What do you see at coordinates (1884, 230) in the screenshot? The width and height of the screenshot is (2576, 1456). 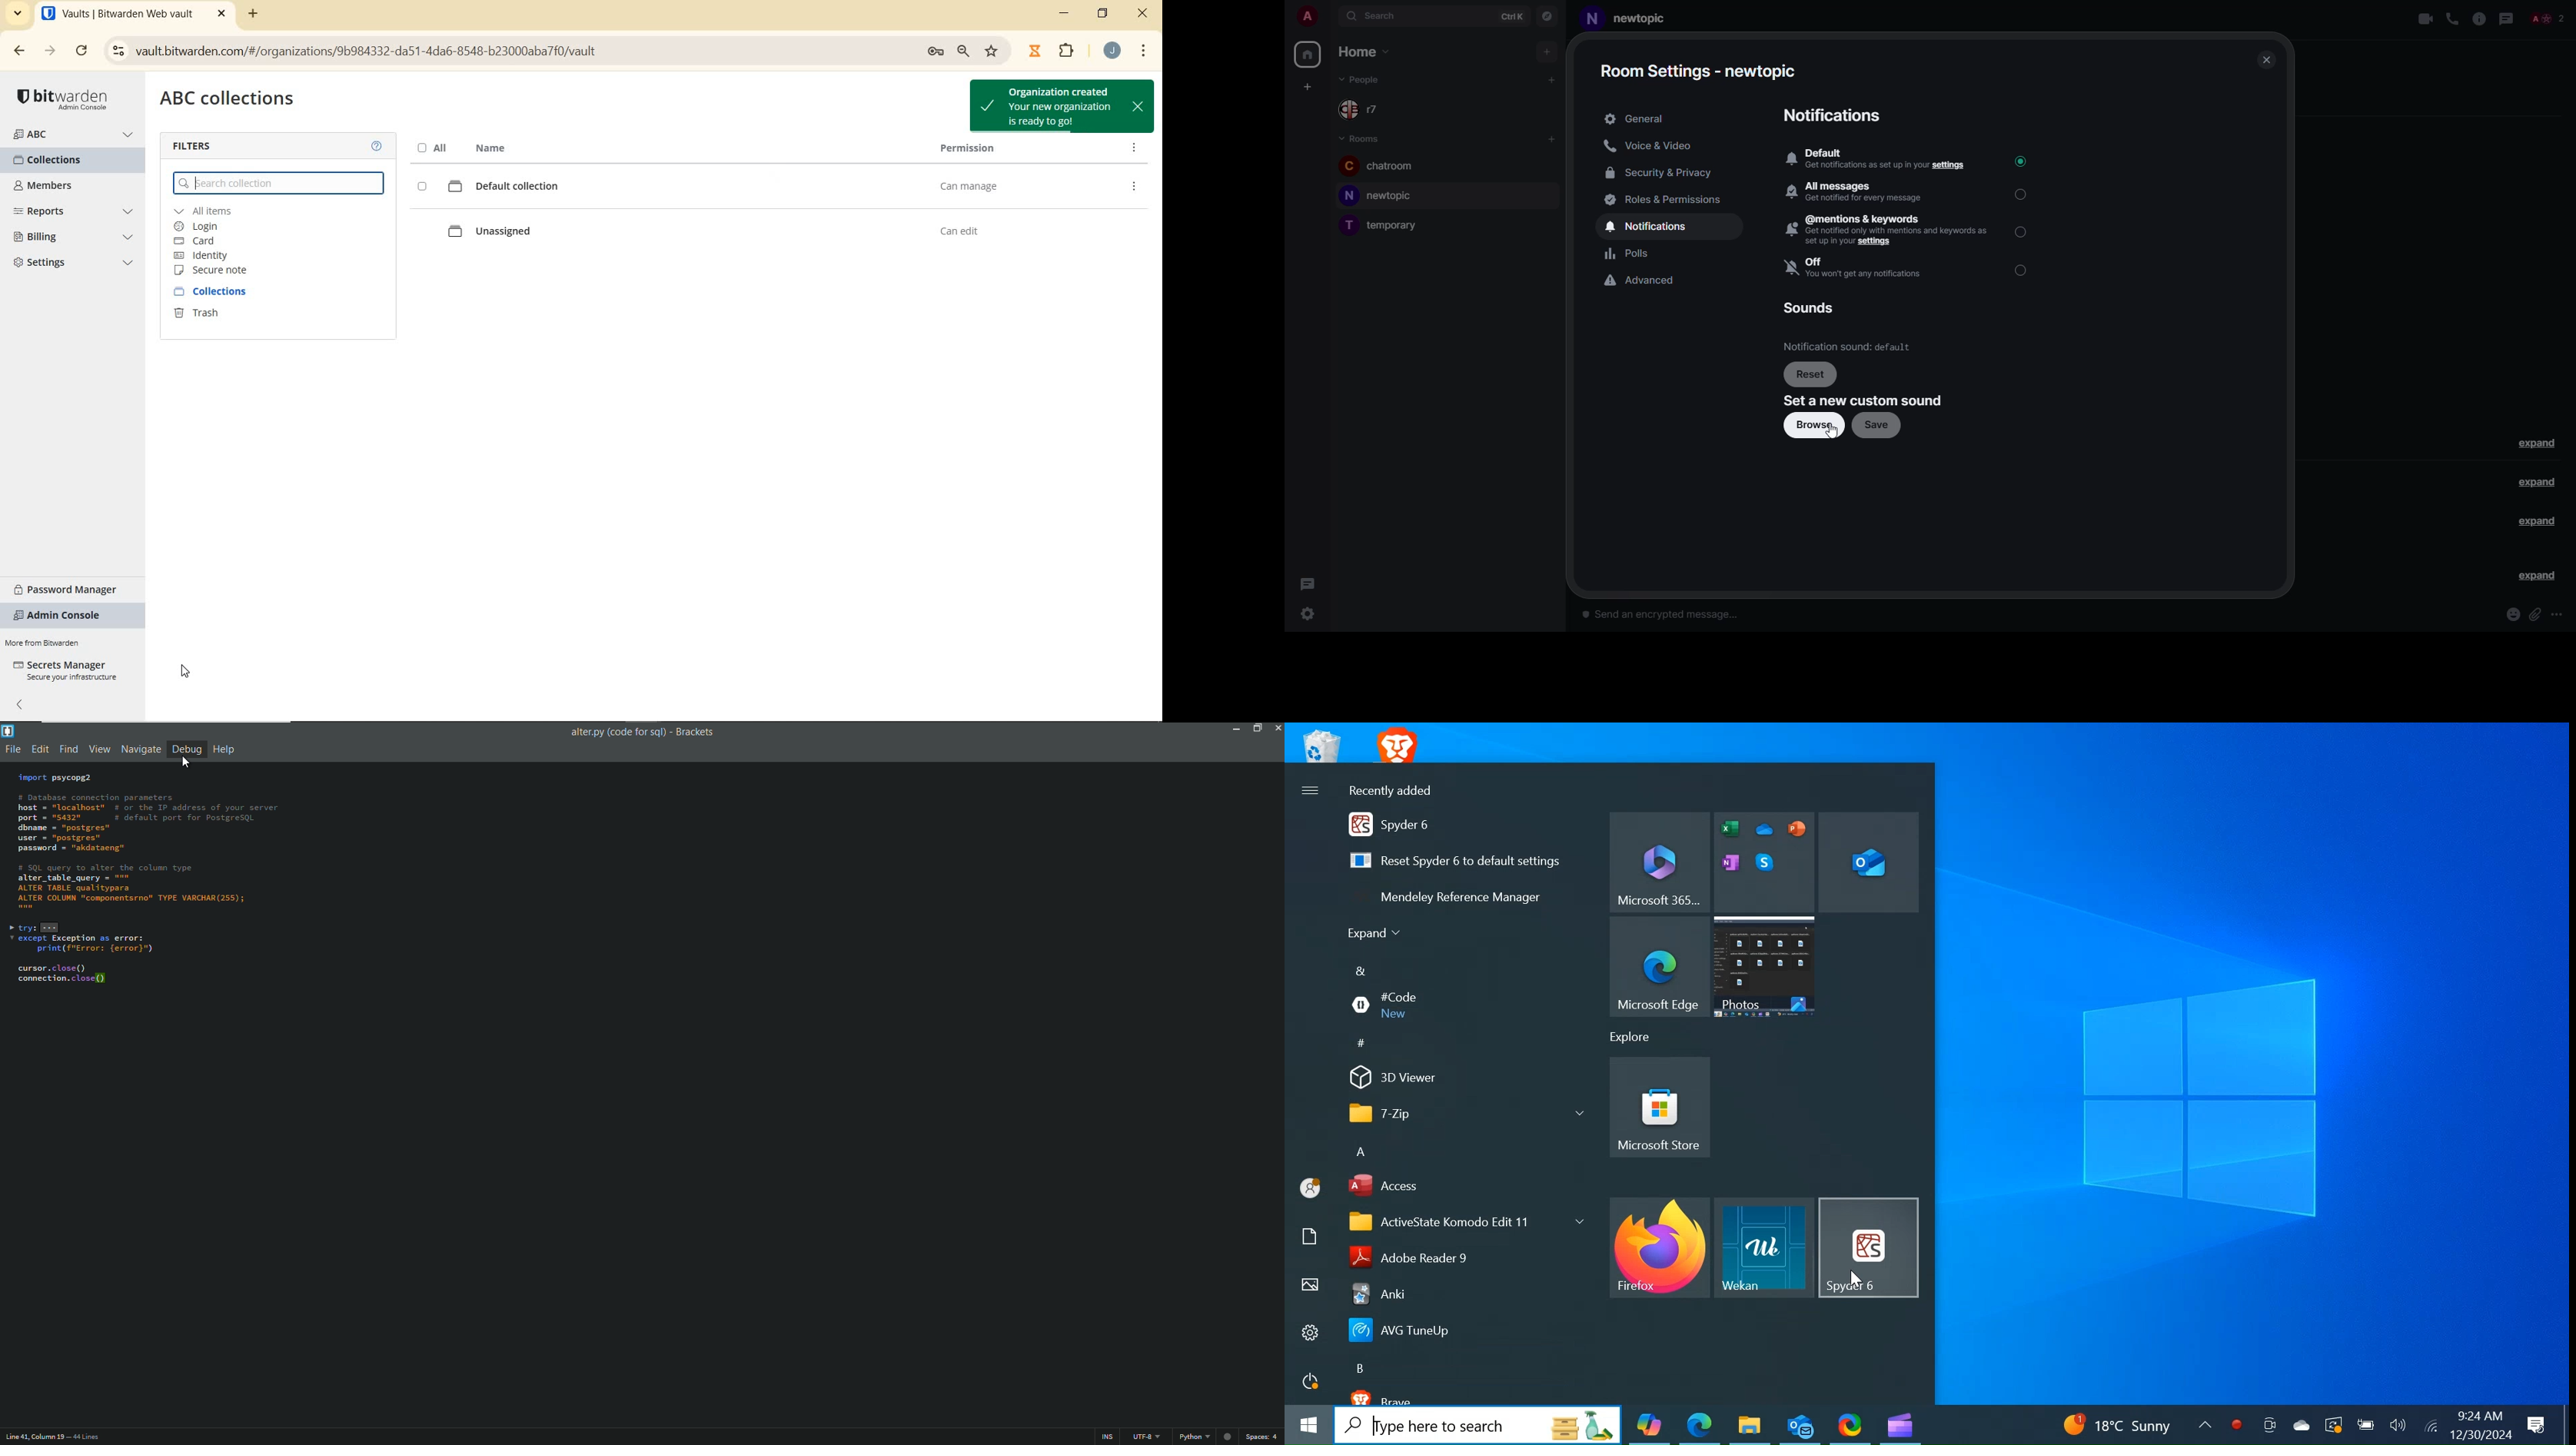 I see `, @mentions & keywords
2 Get notified only with mentions snd keywords as
Setup i your settings` at bounding box center [1884, 230].